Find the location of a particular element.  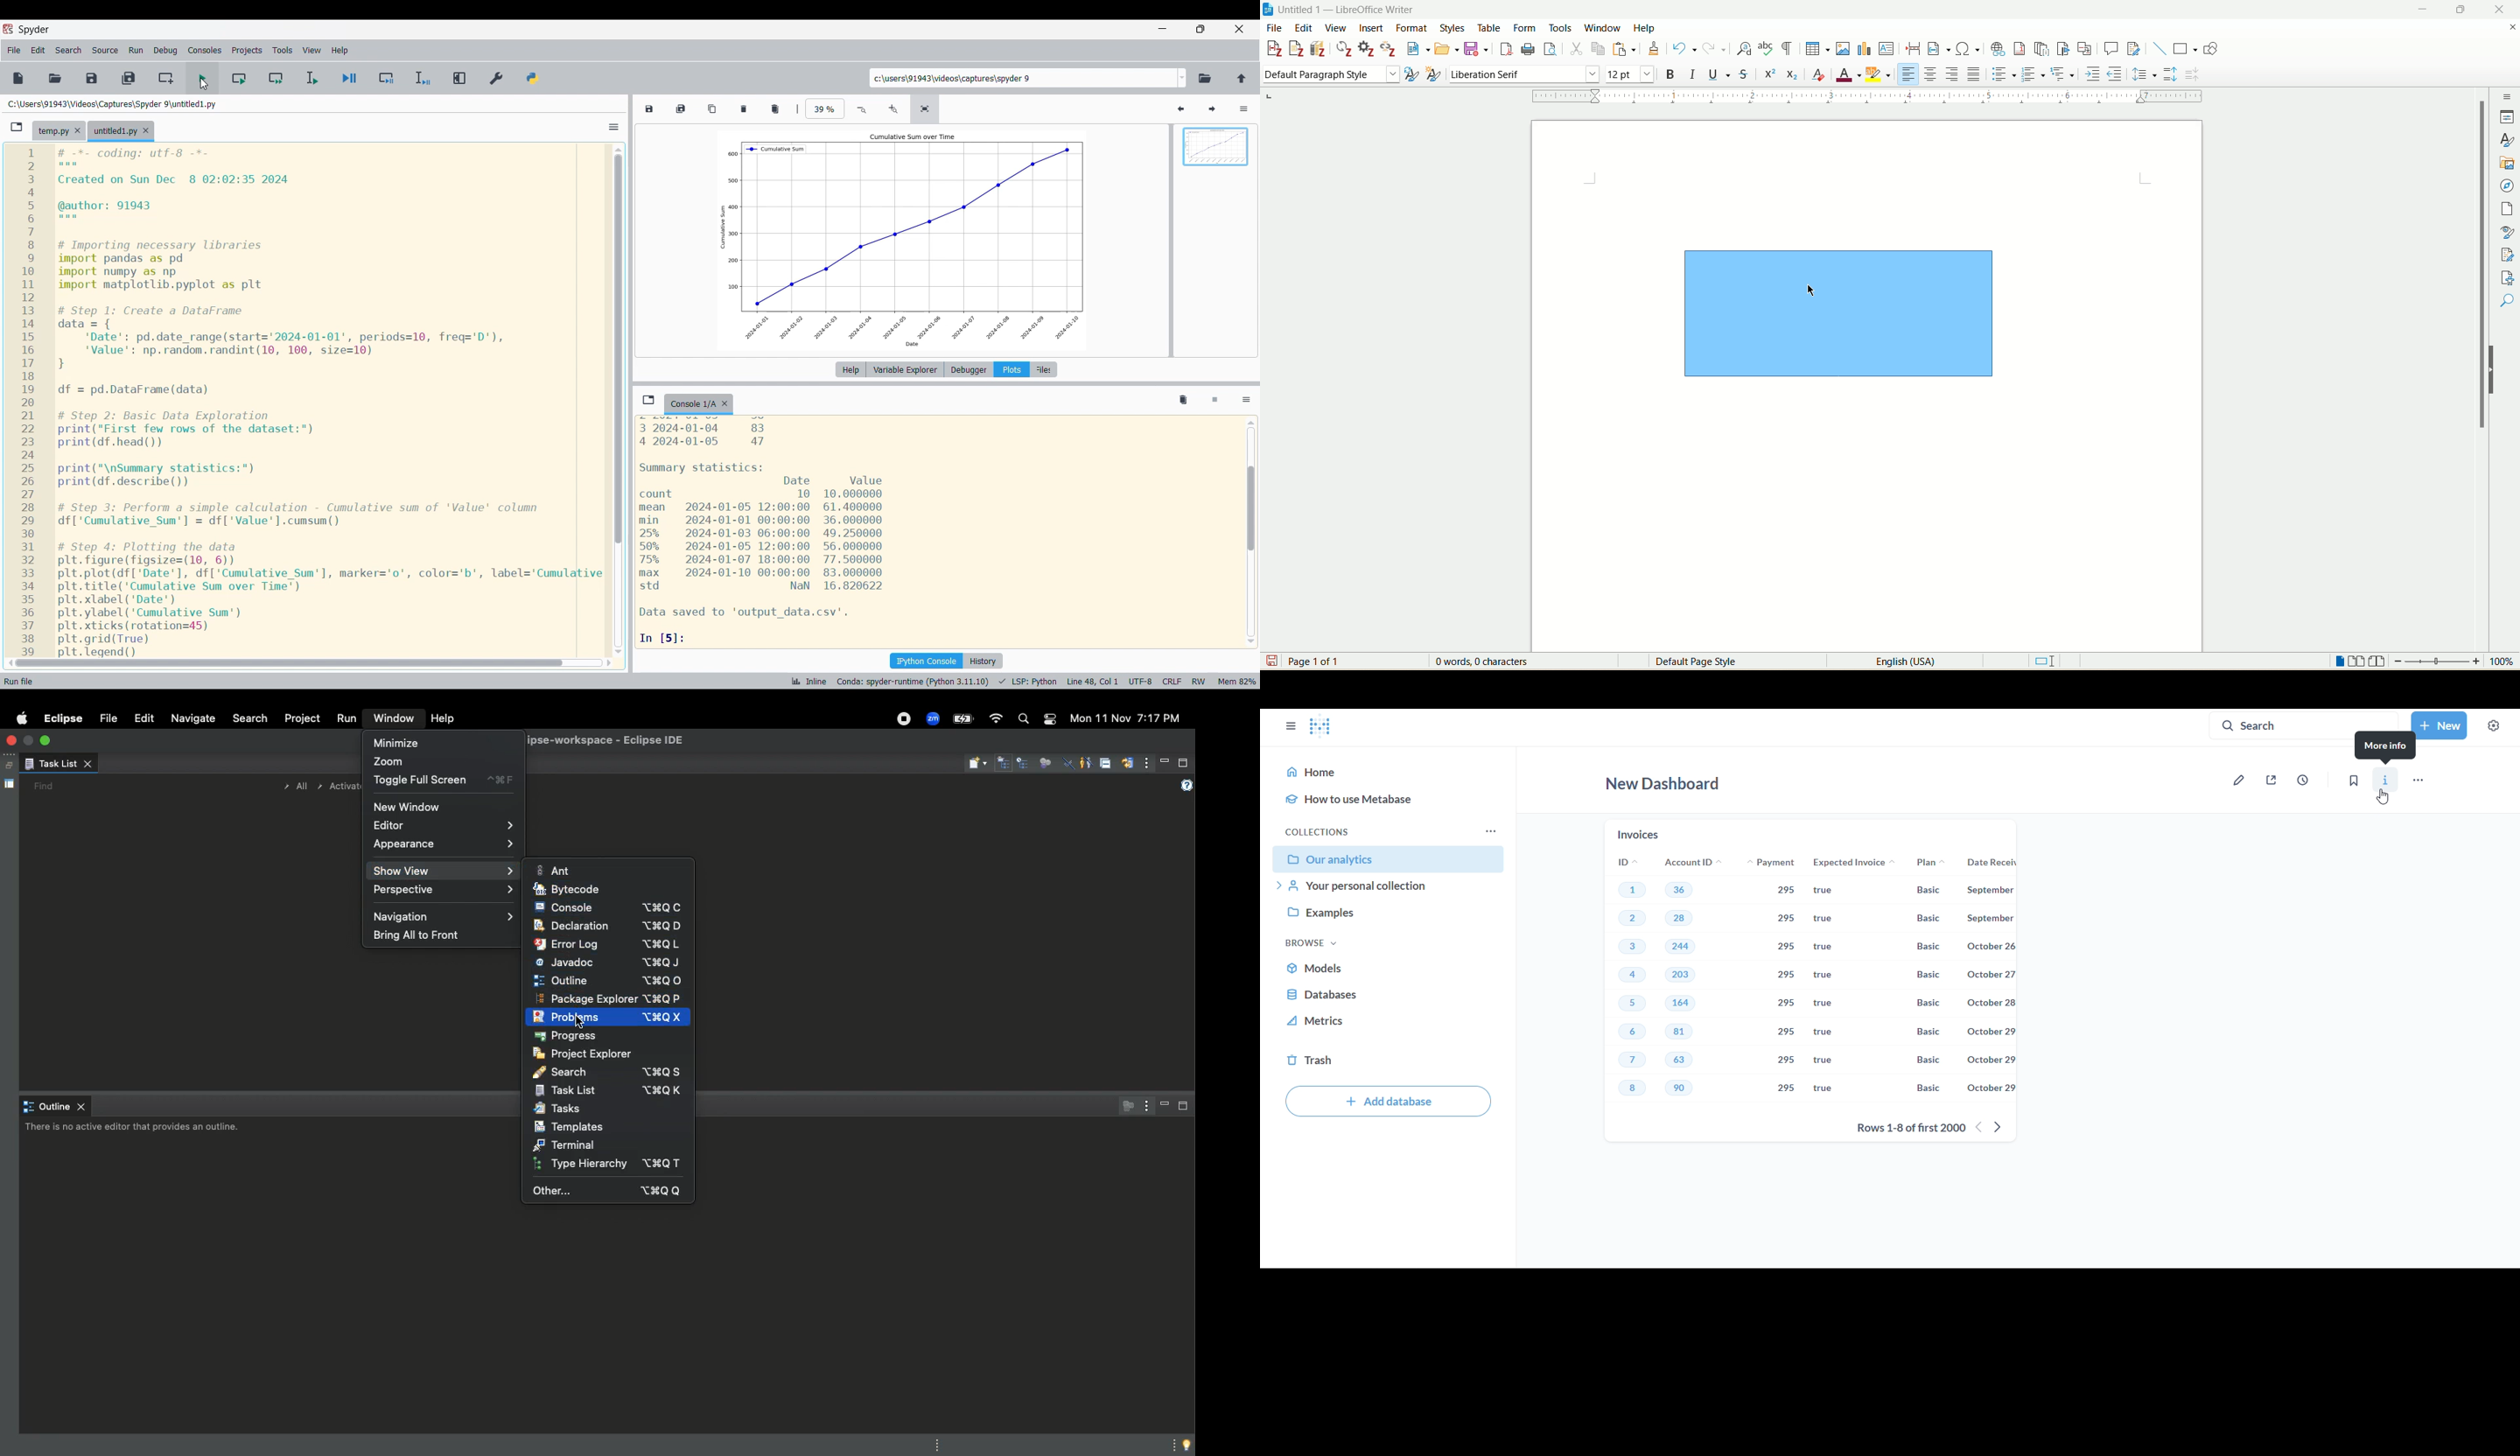

Delete all plots is located at coordinates (776, 109).